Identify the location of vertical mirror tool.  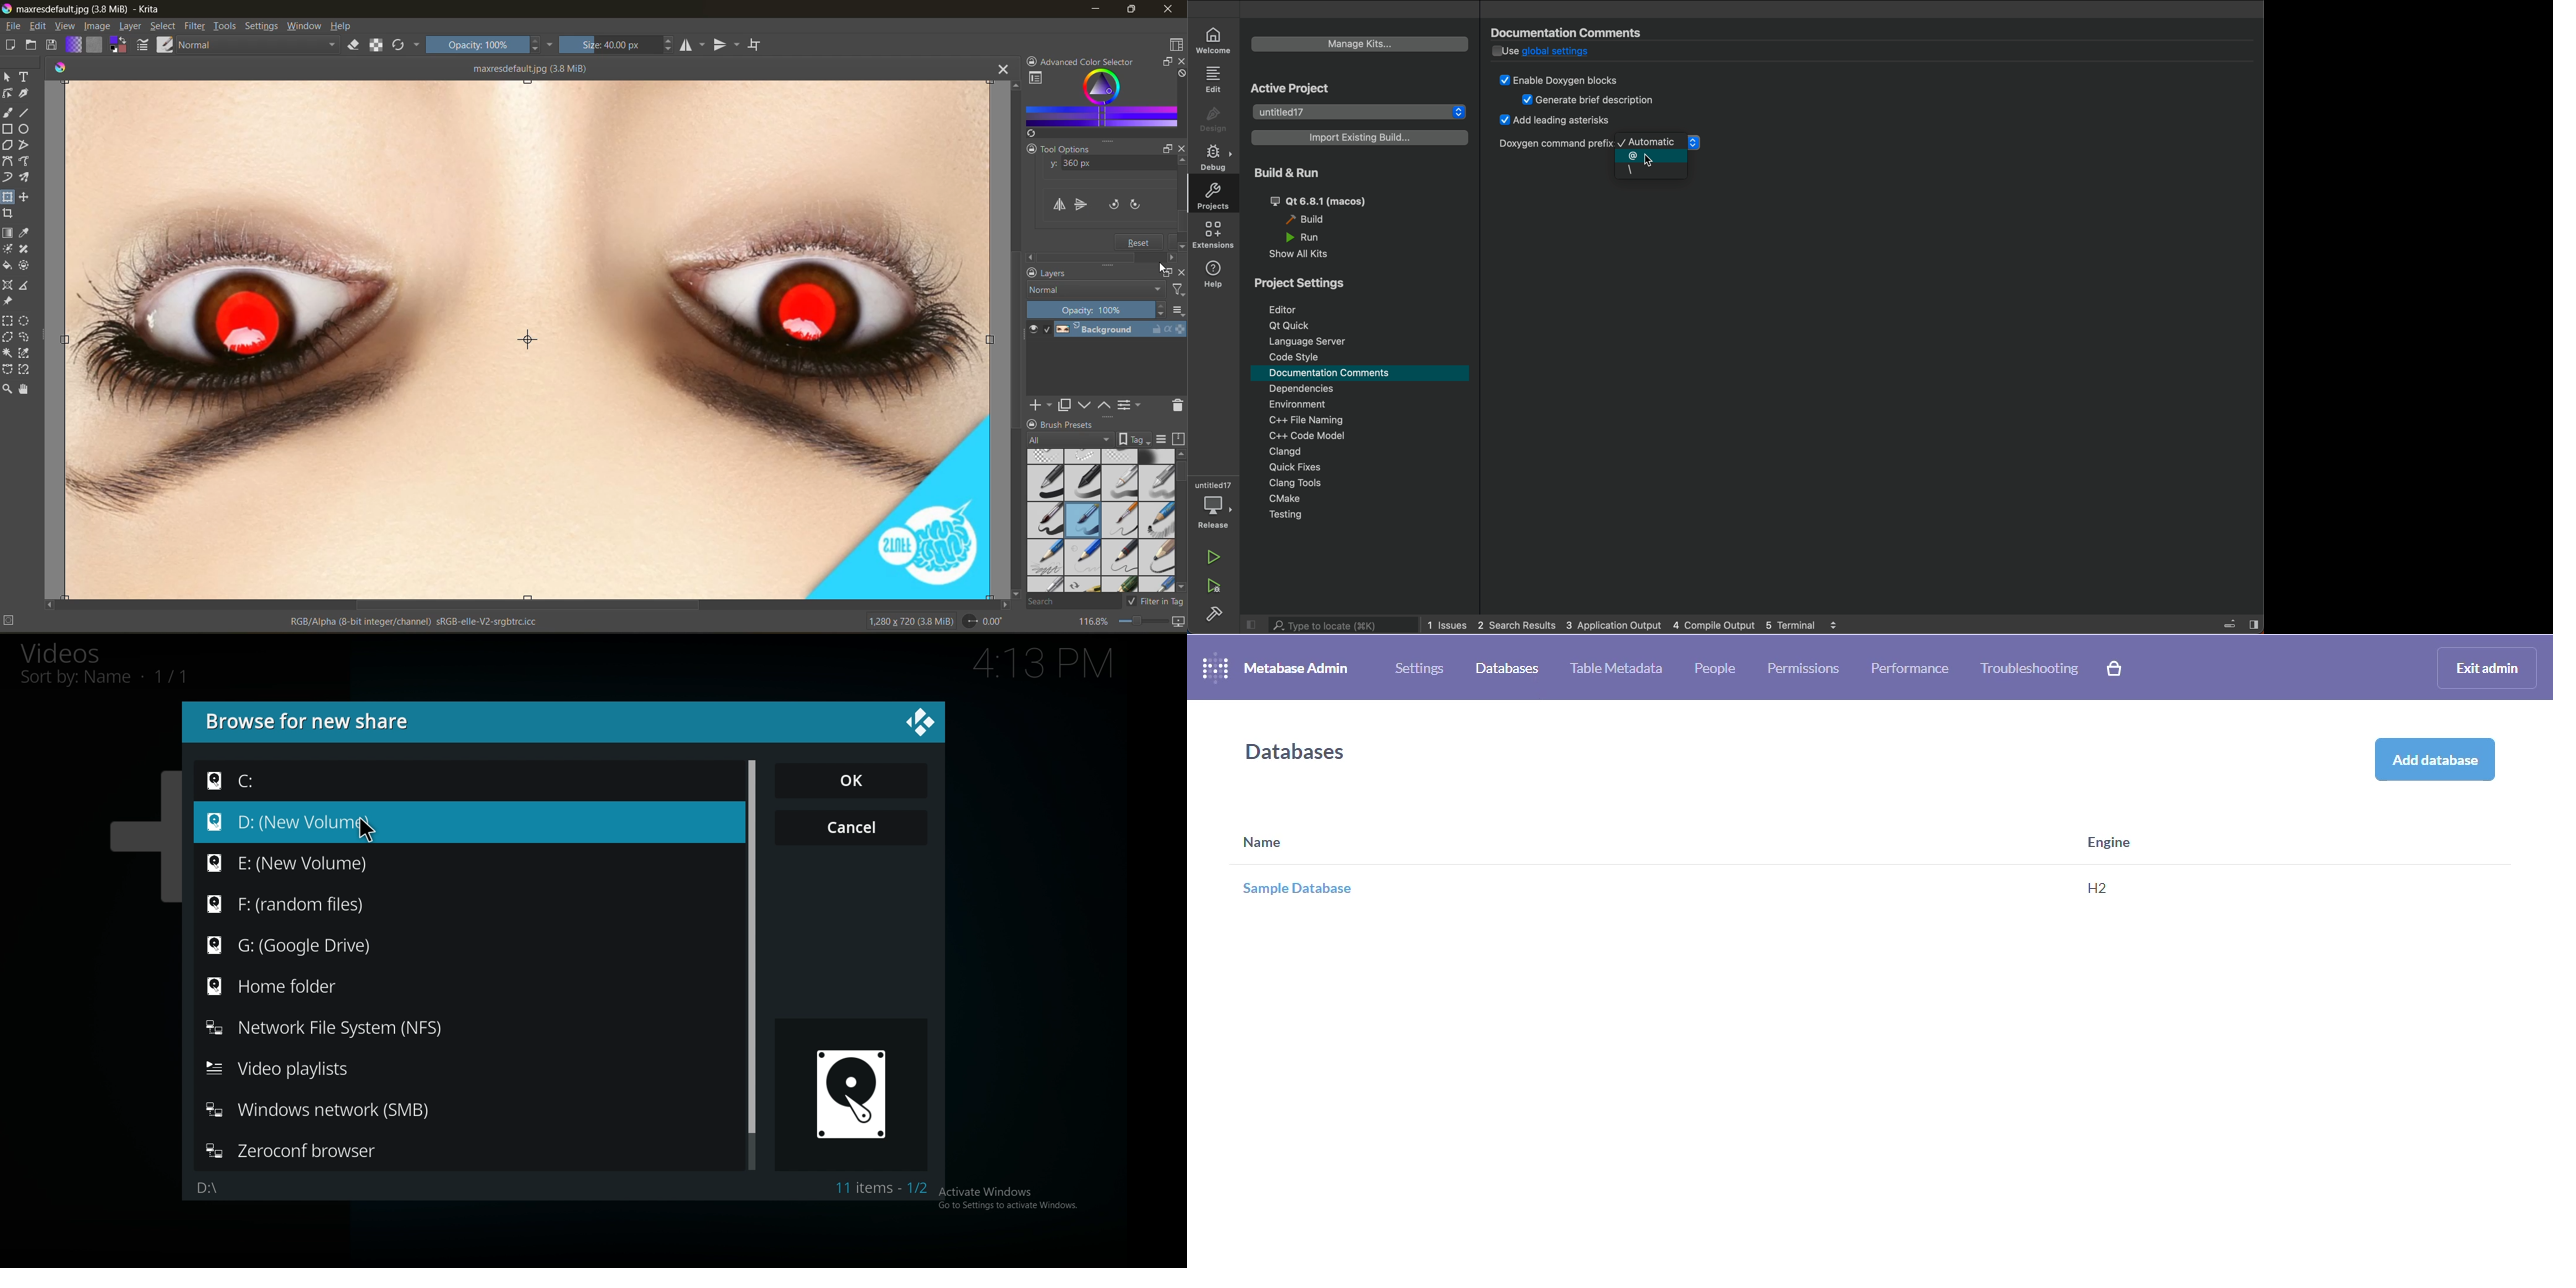
(729, 46).